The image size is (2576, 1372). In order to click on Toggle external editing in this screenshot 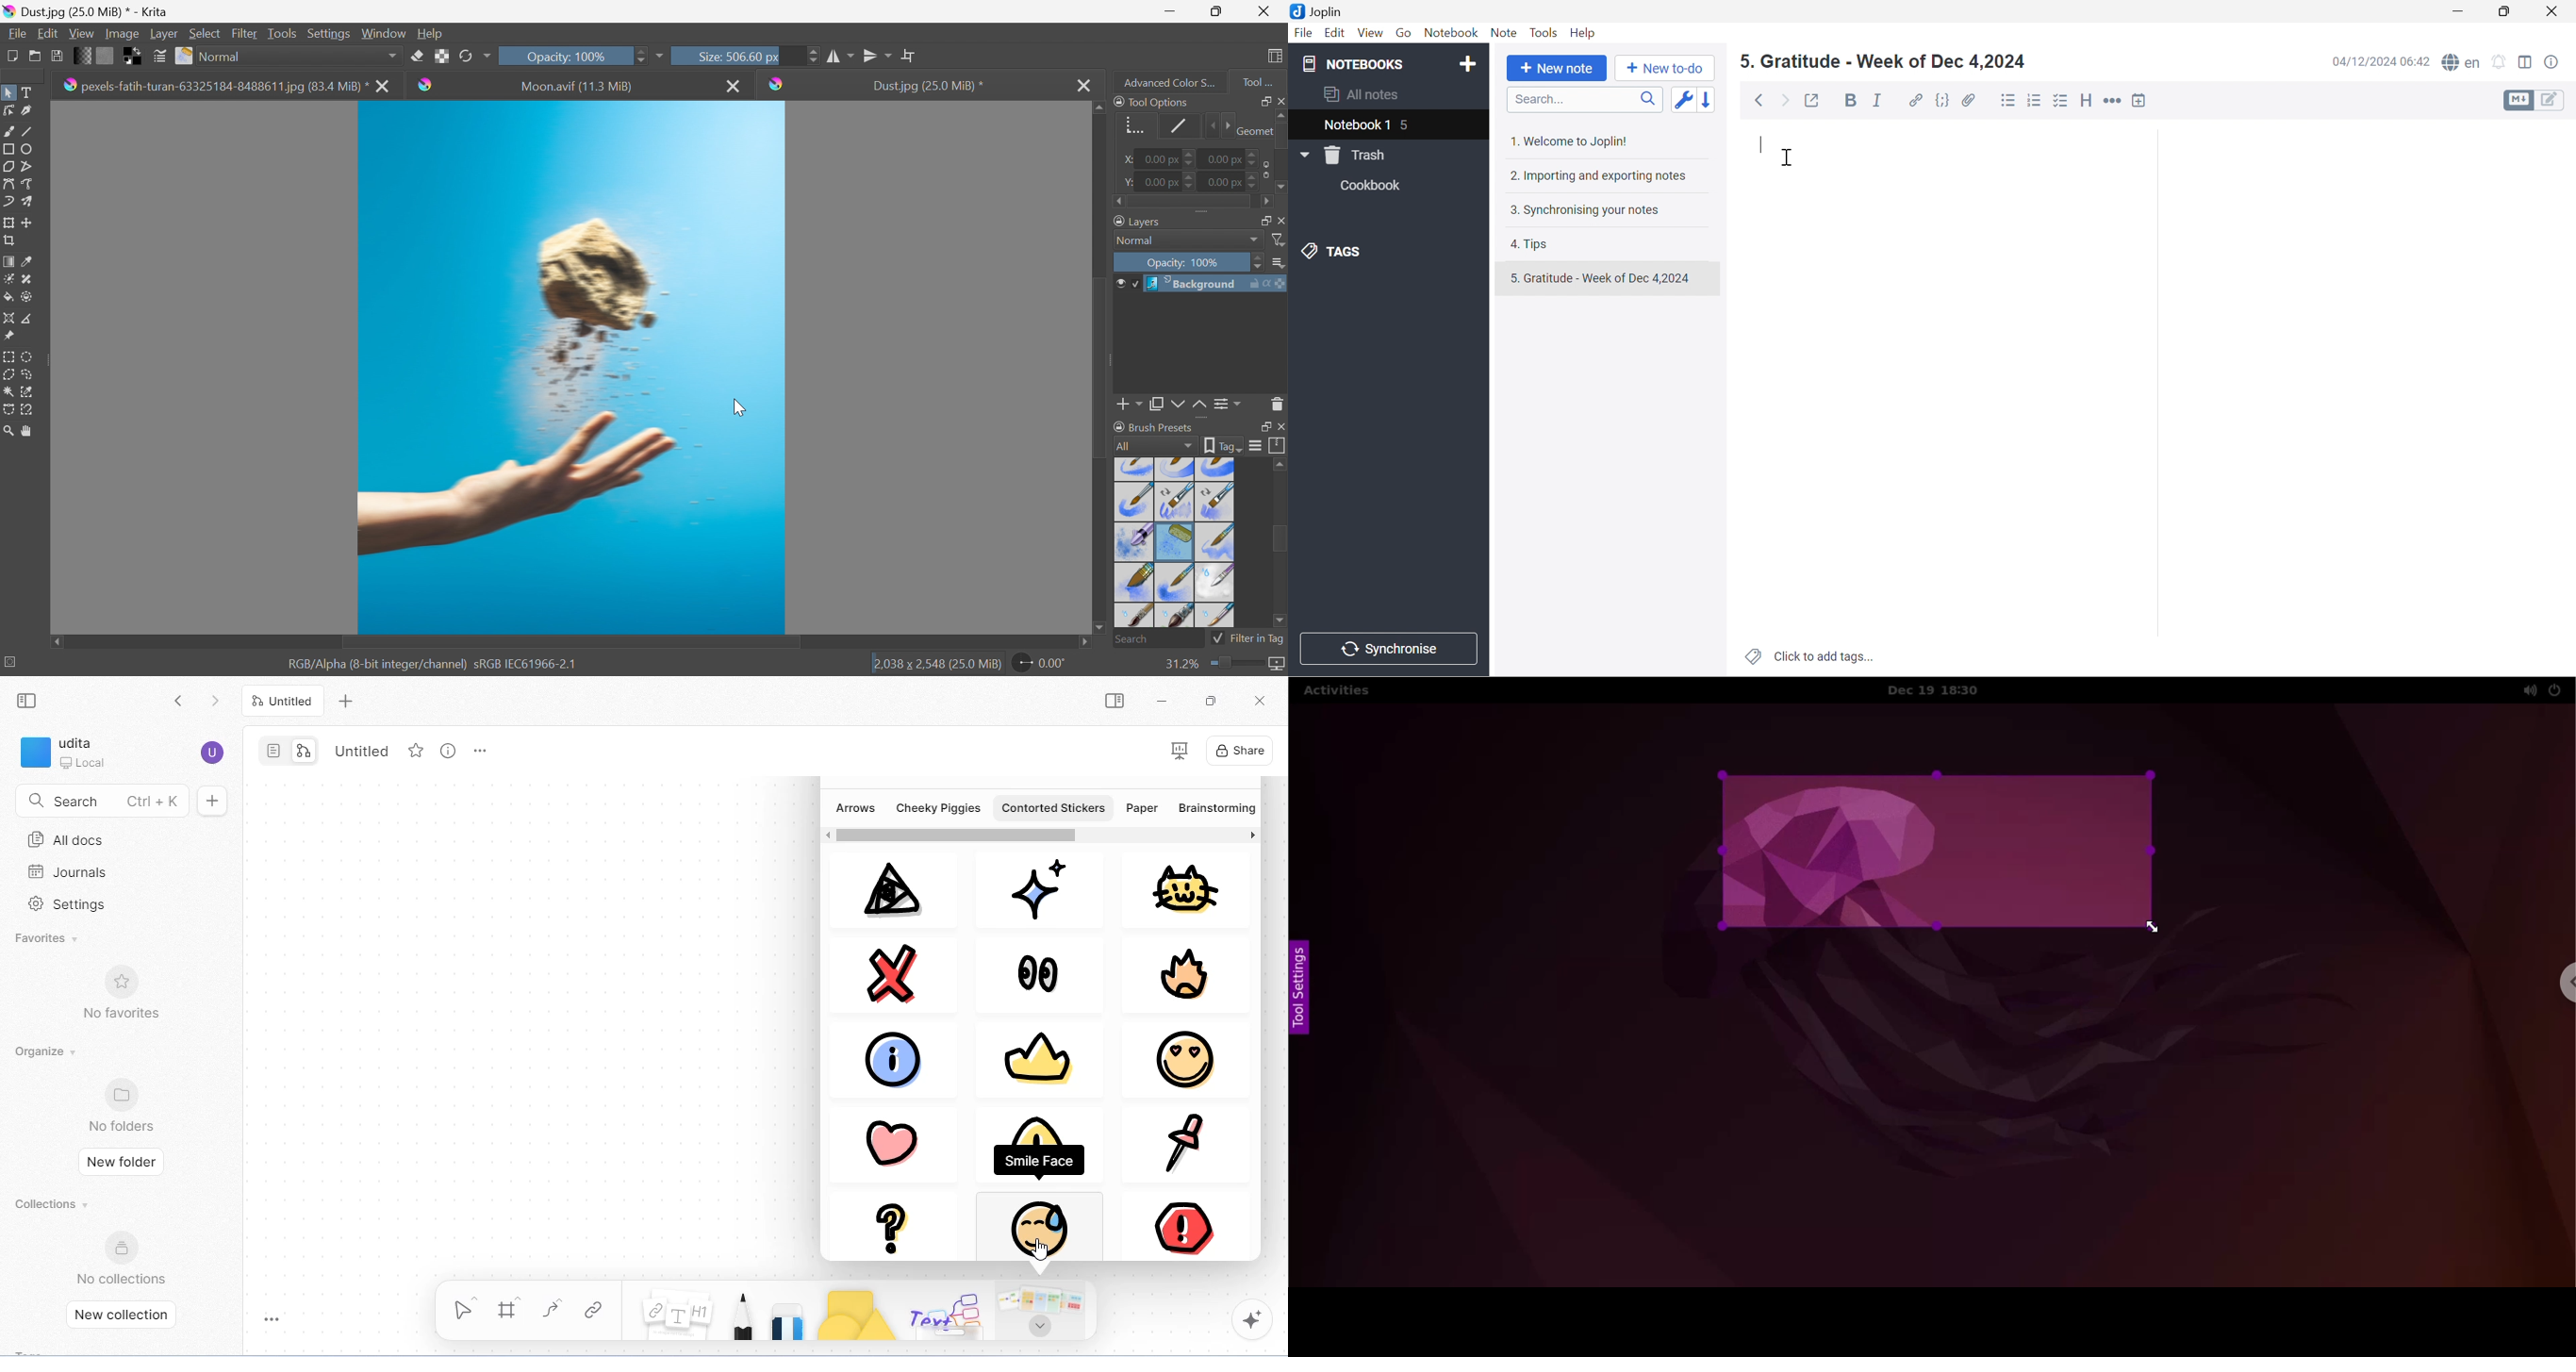, I will do `click(1817, 101)`.